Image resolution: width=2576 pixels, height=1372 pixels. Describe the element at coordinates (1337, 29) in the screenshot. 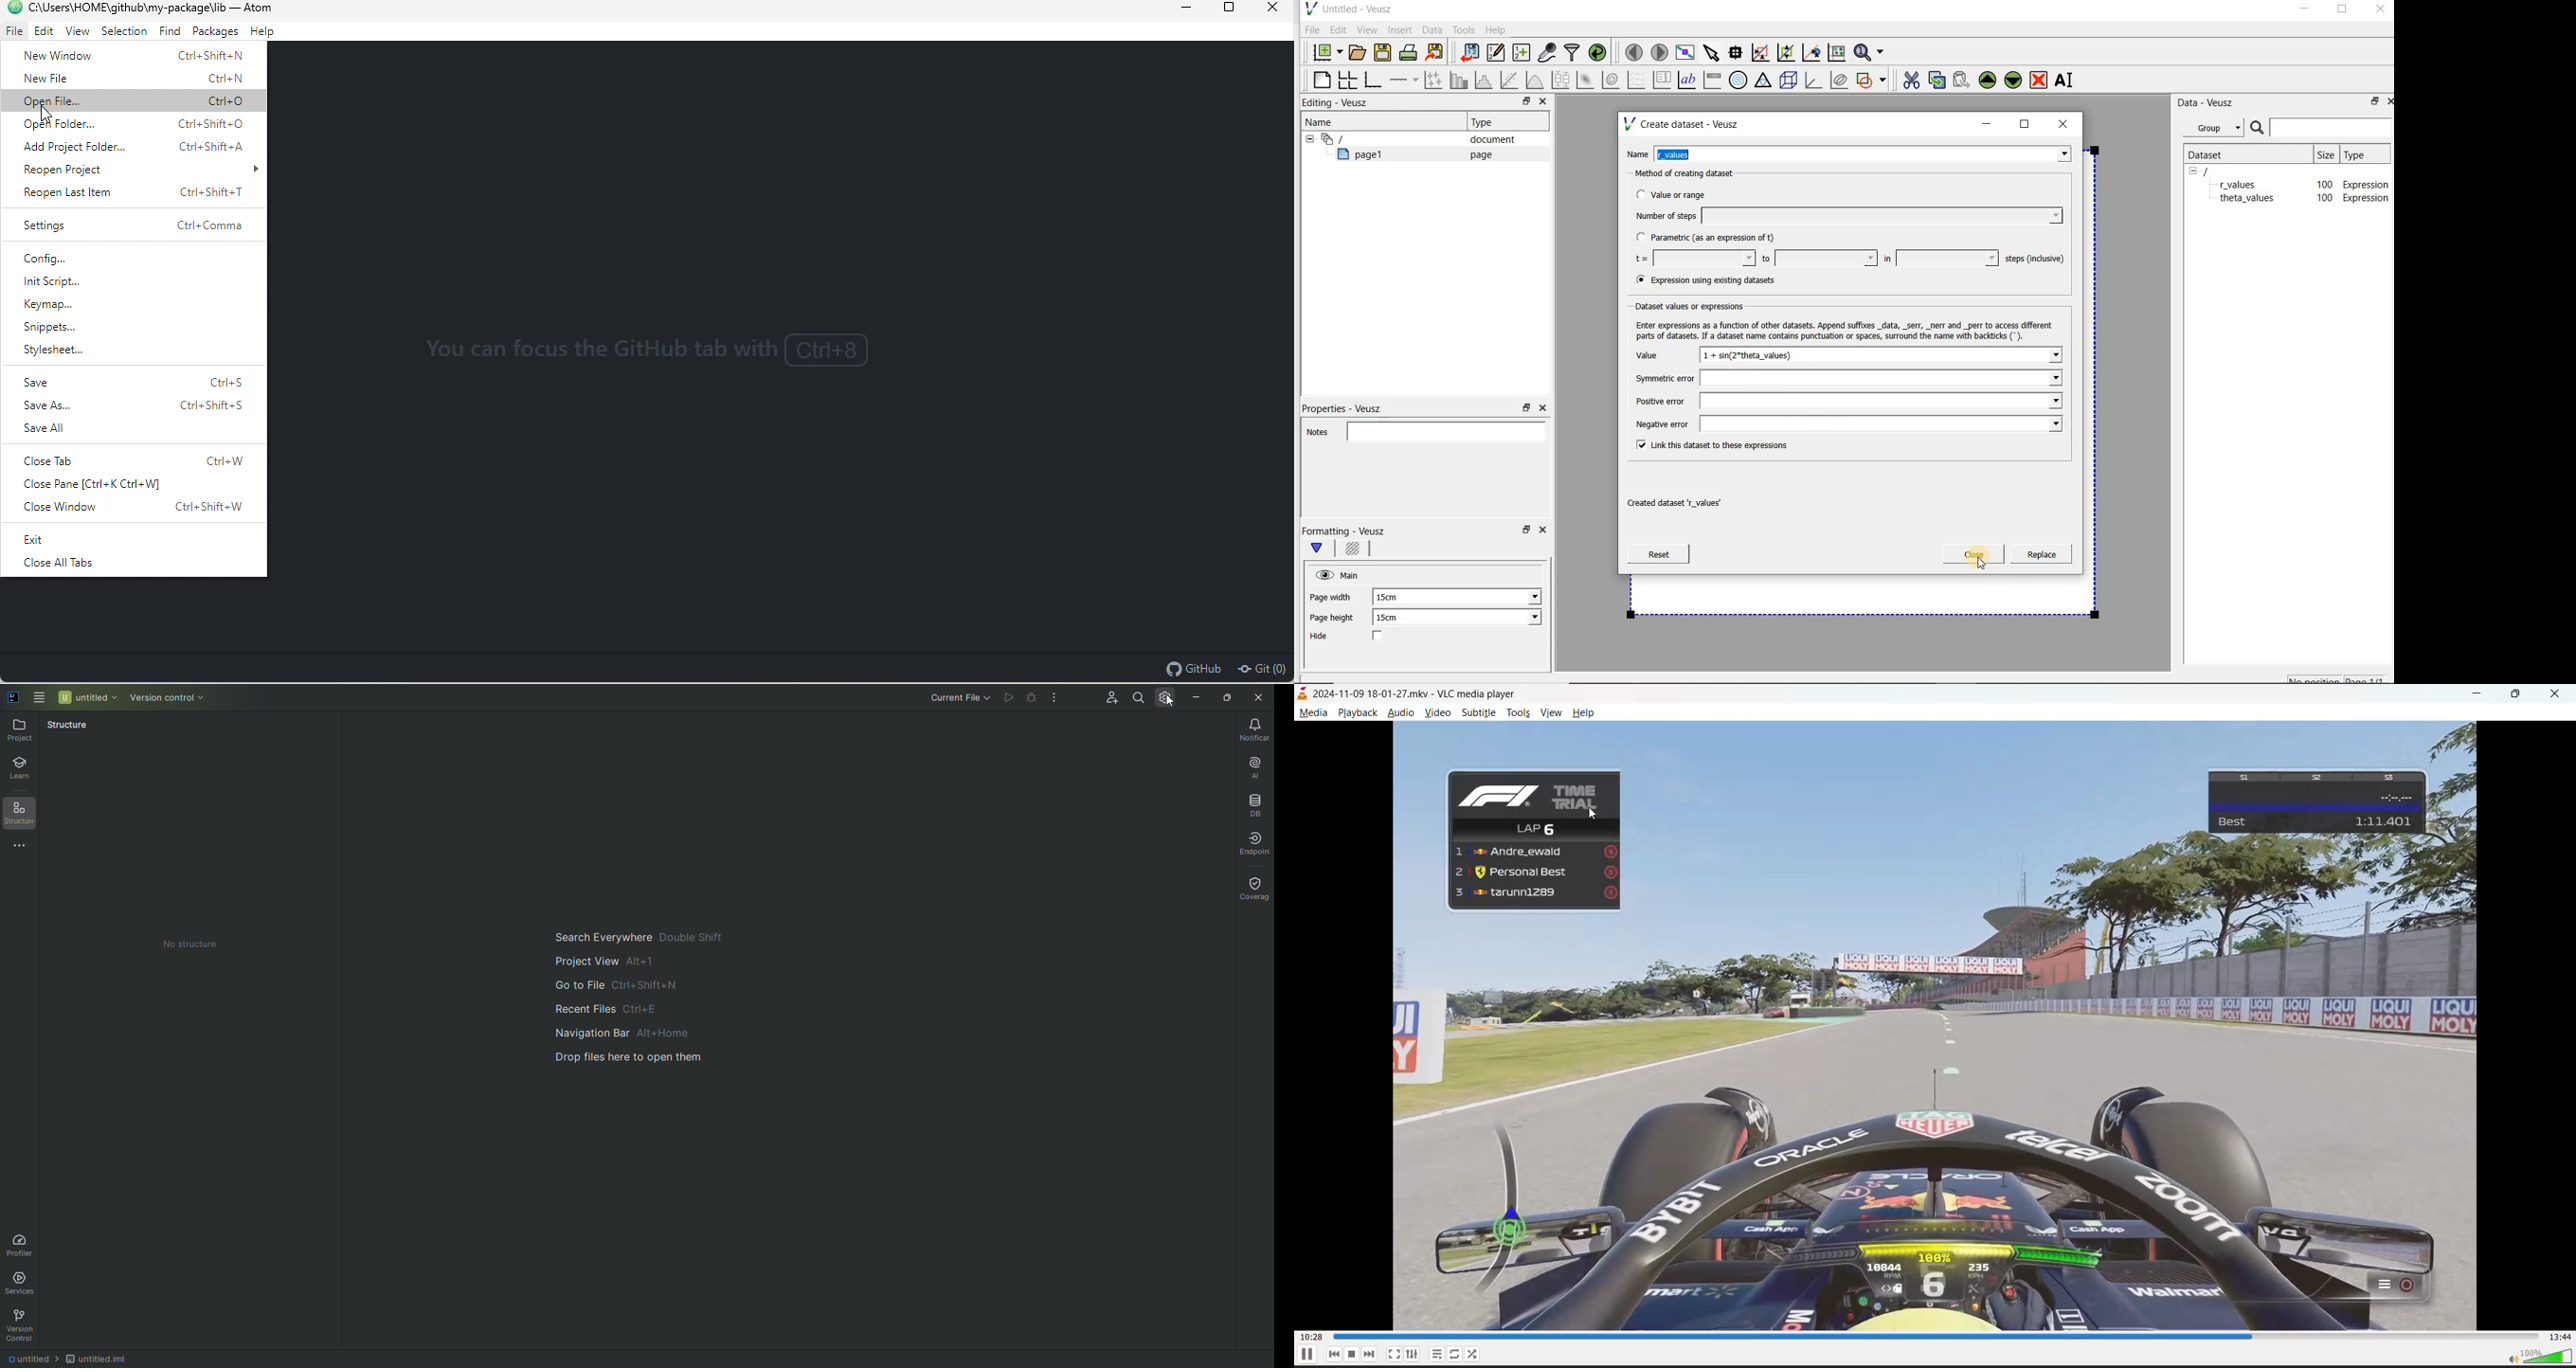

I see `Edit` at that location.